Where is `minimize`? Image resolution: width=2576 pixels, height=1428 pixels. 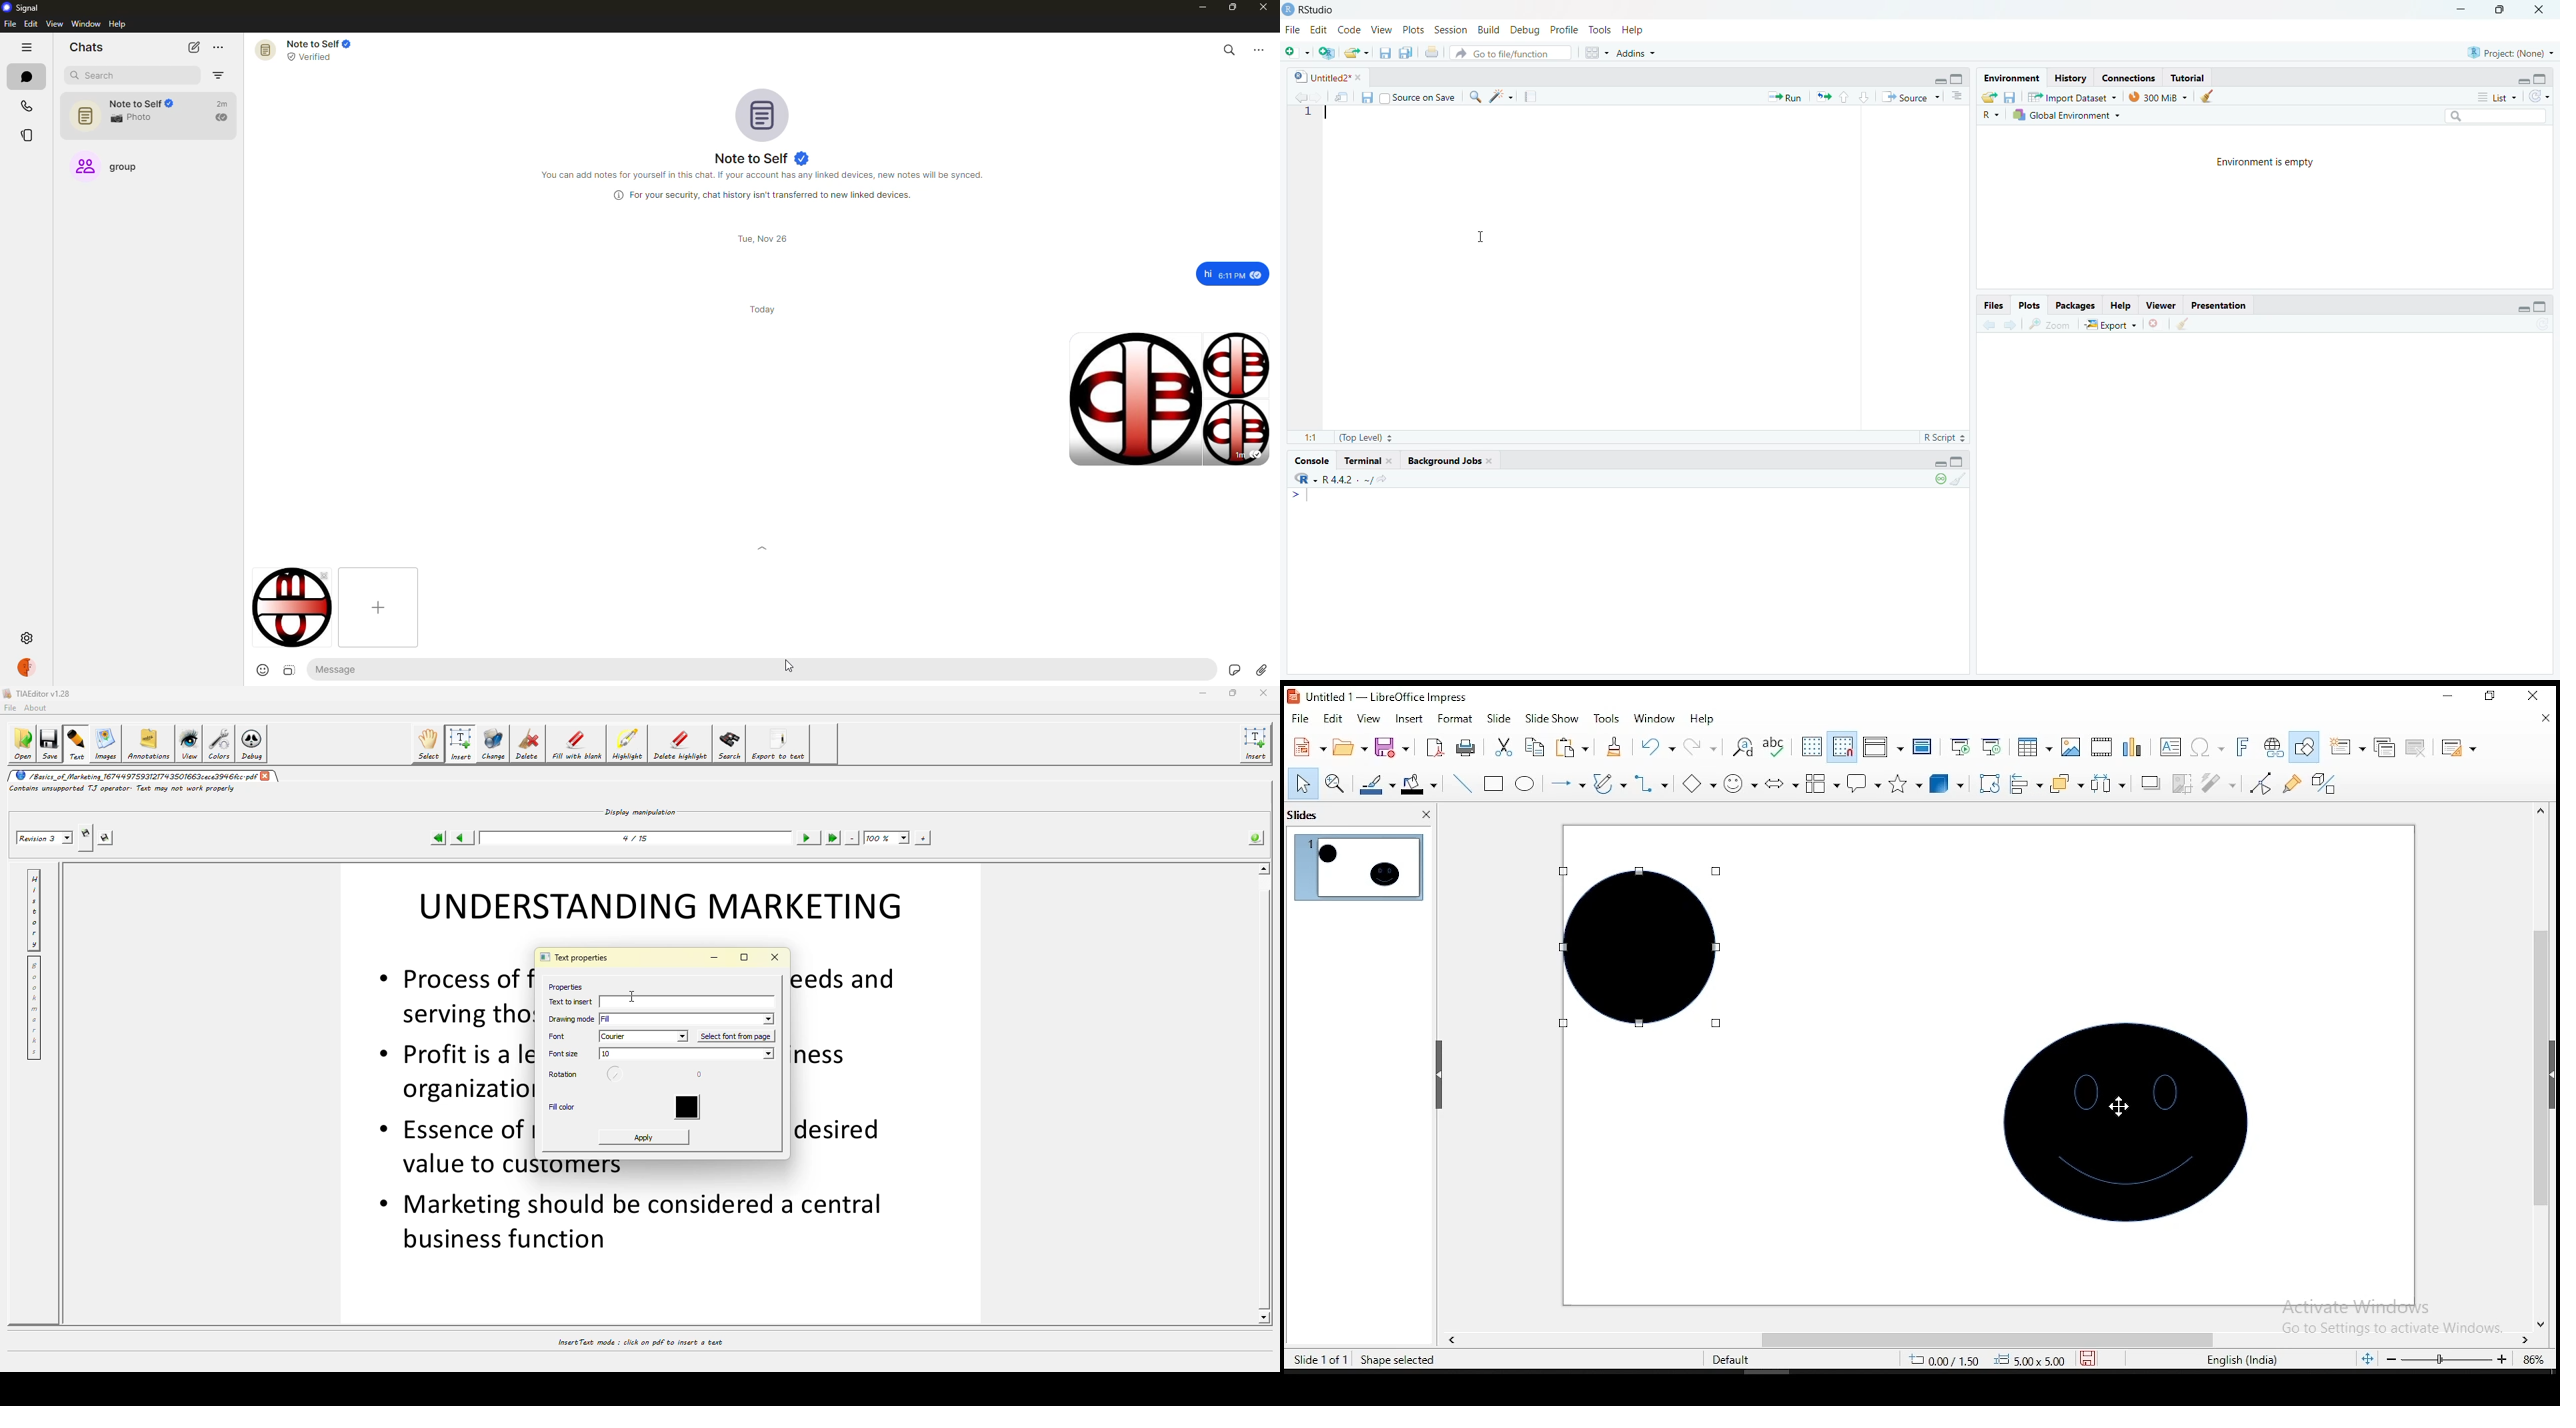 minimize is located at coordinates (2463, 11).